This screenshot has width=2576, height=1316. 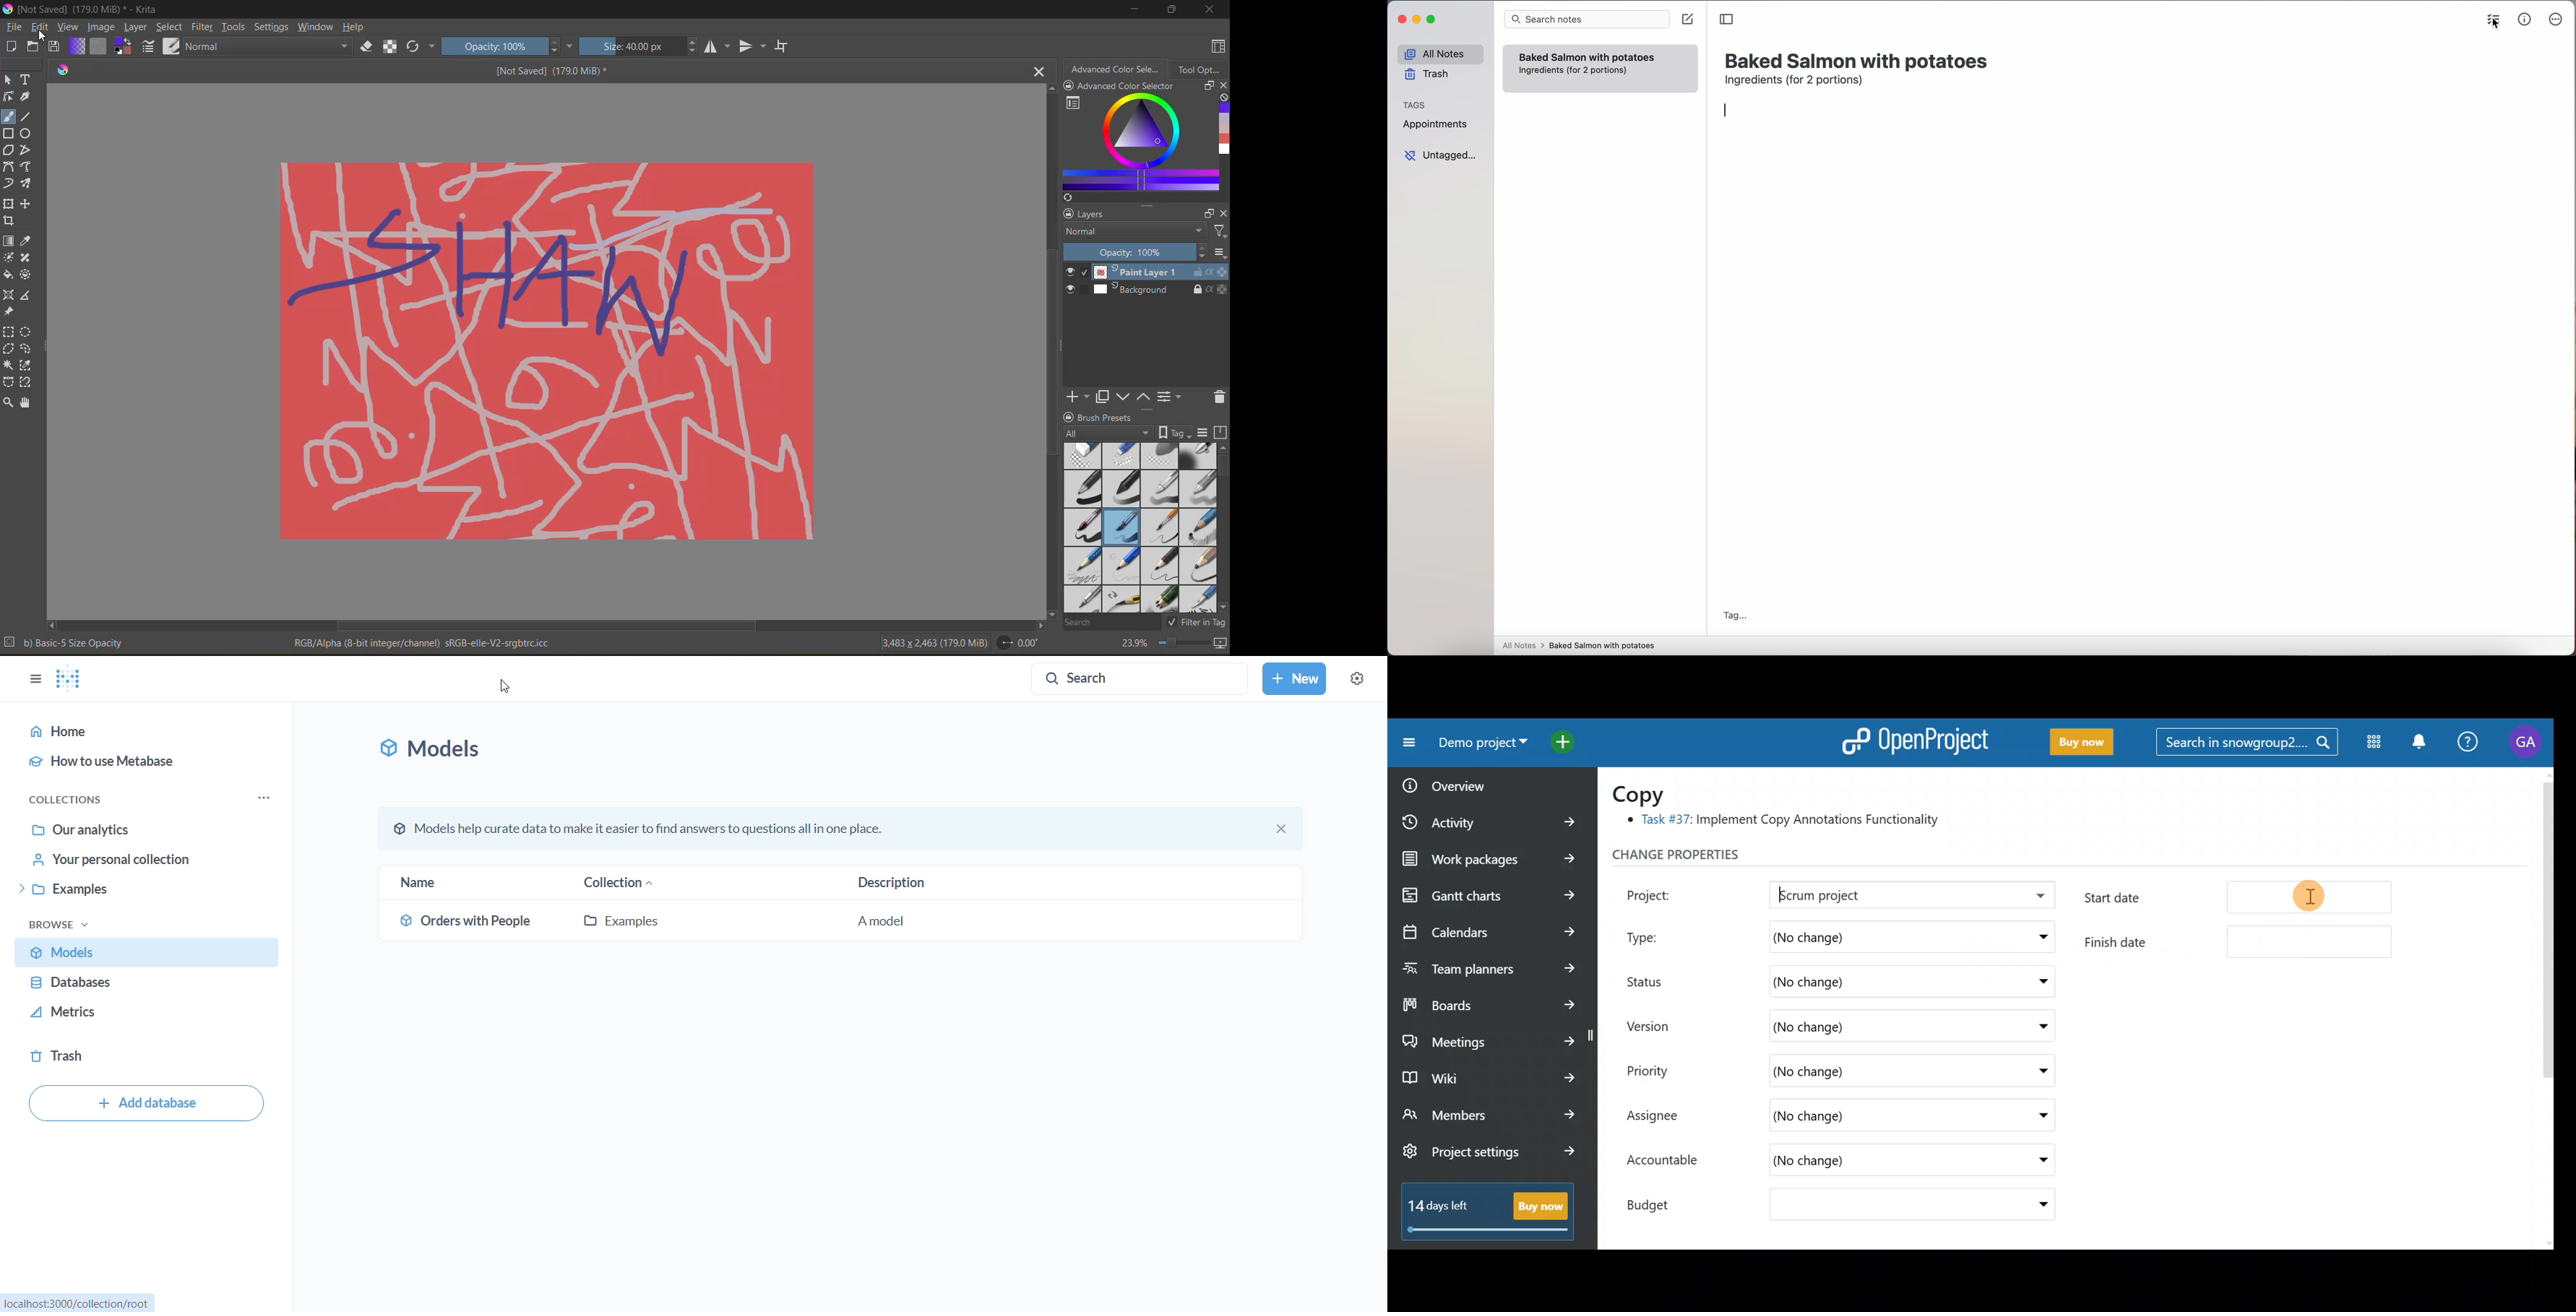 I want to click on cursor, so click(x=44, y=37).